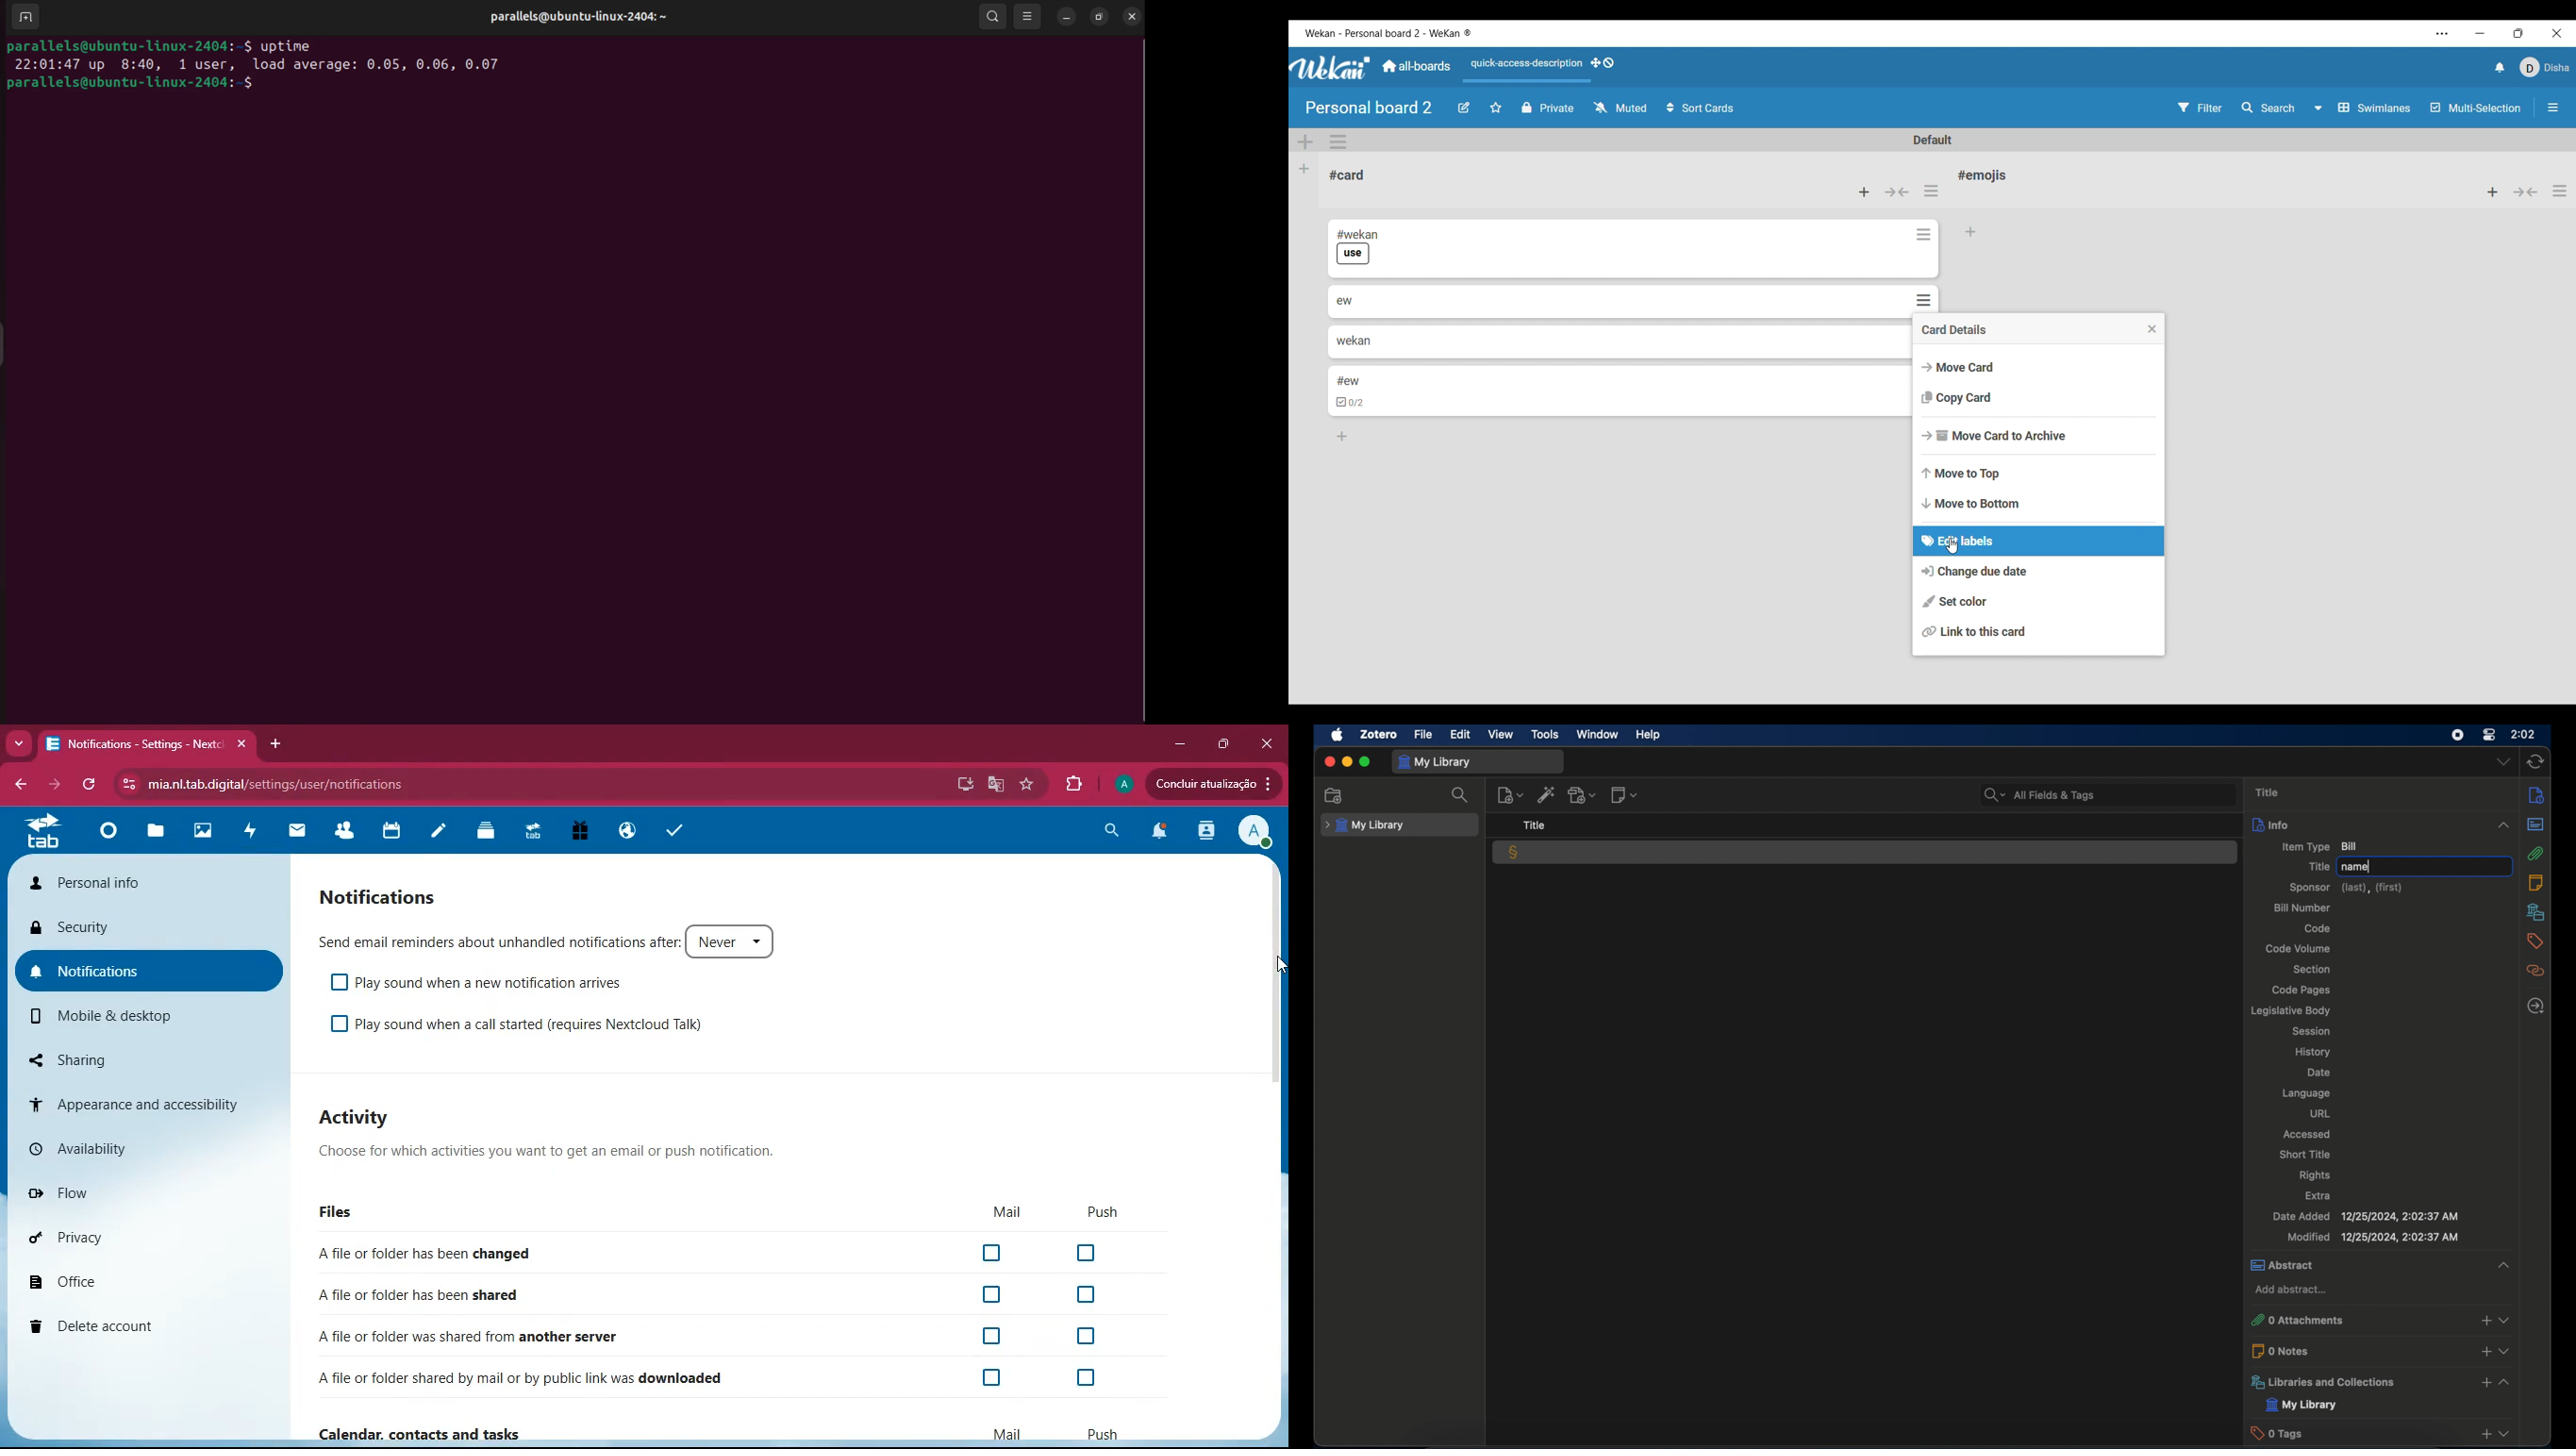 The image size is (2576, 1456). Describe the element at coordinates (1537, 826) in the screenshot. I see `title` at that location.